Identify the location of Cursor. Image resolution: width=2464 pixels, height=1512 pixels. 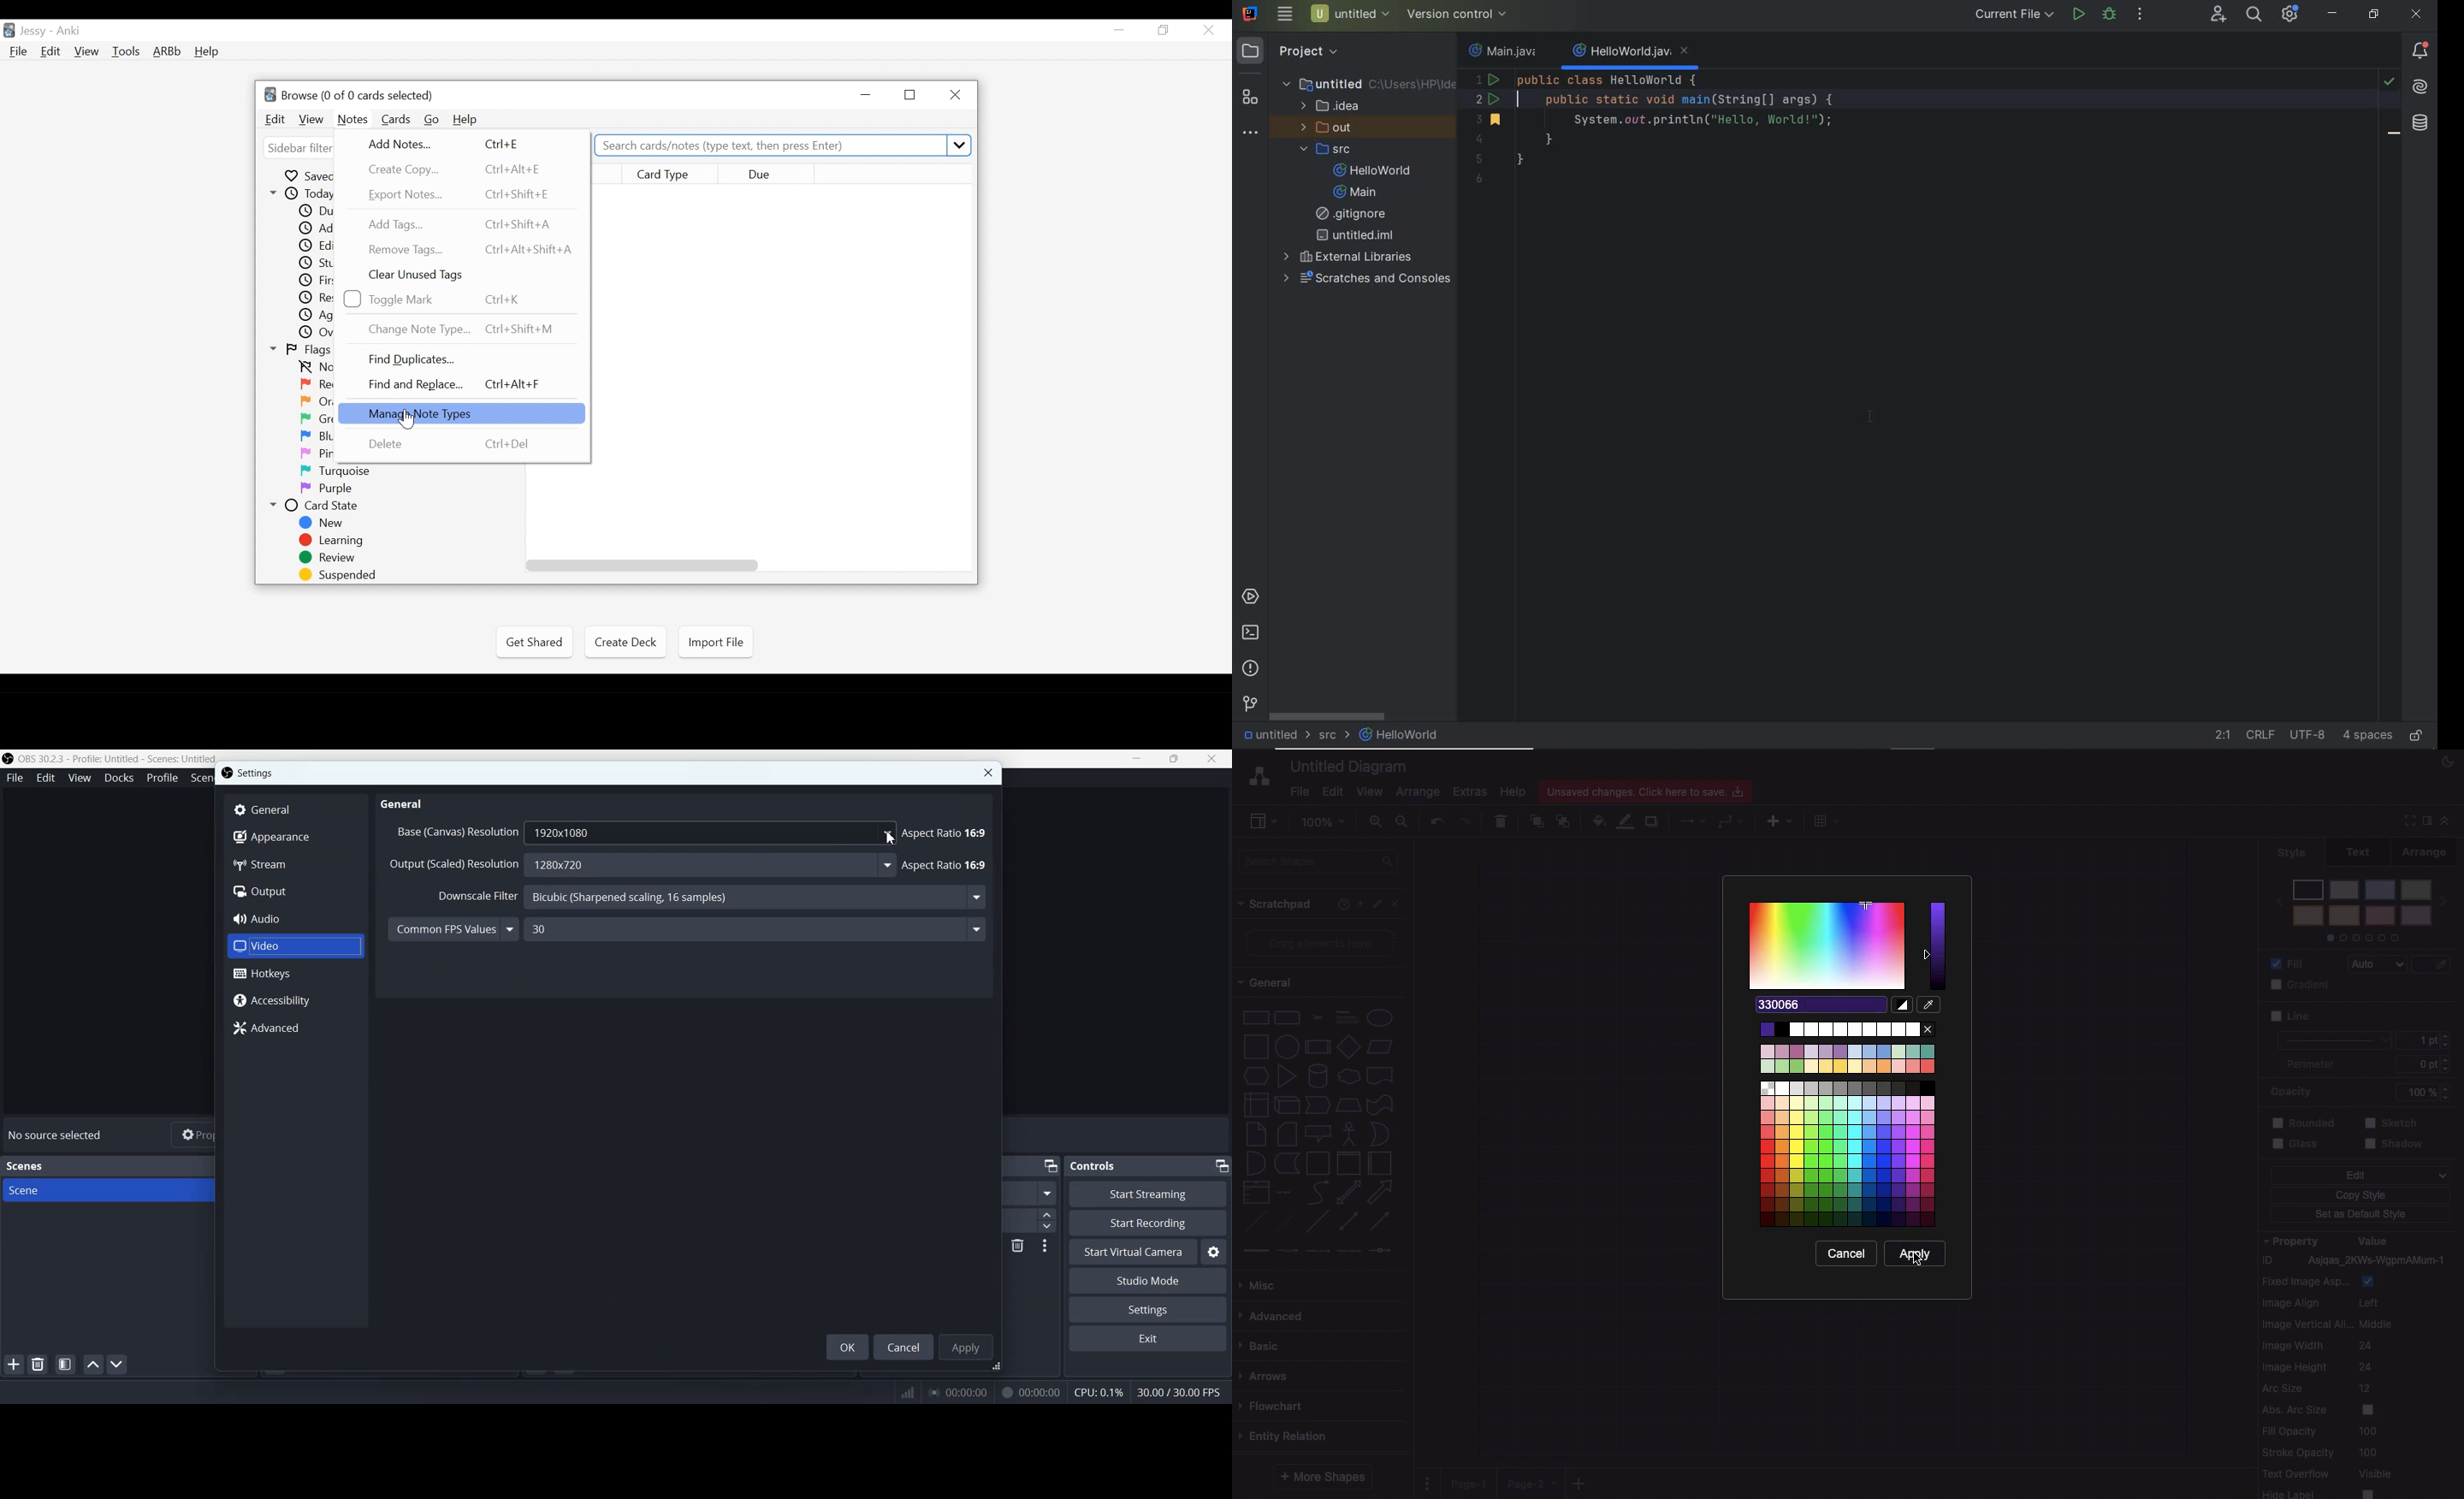
(888, 837).